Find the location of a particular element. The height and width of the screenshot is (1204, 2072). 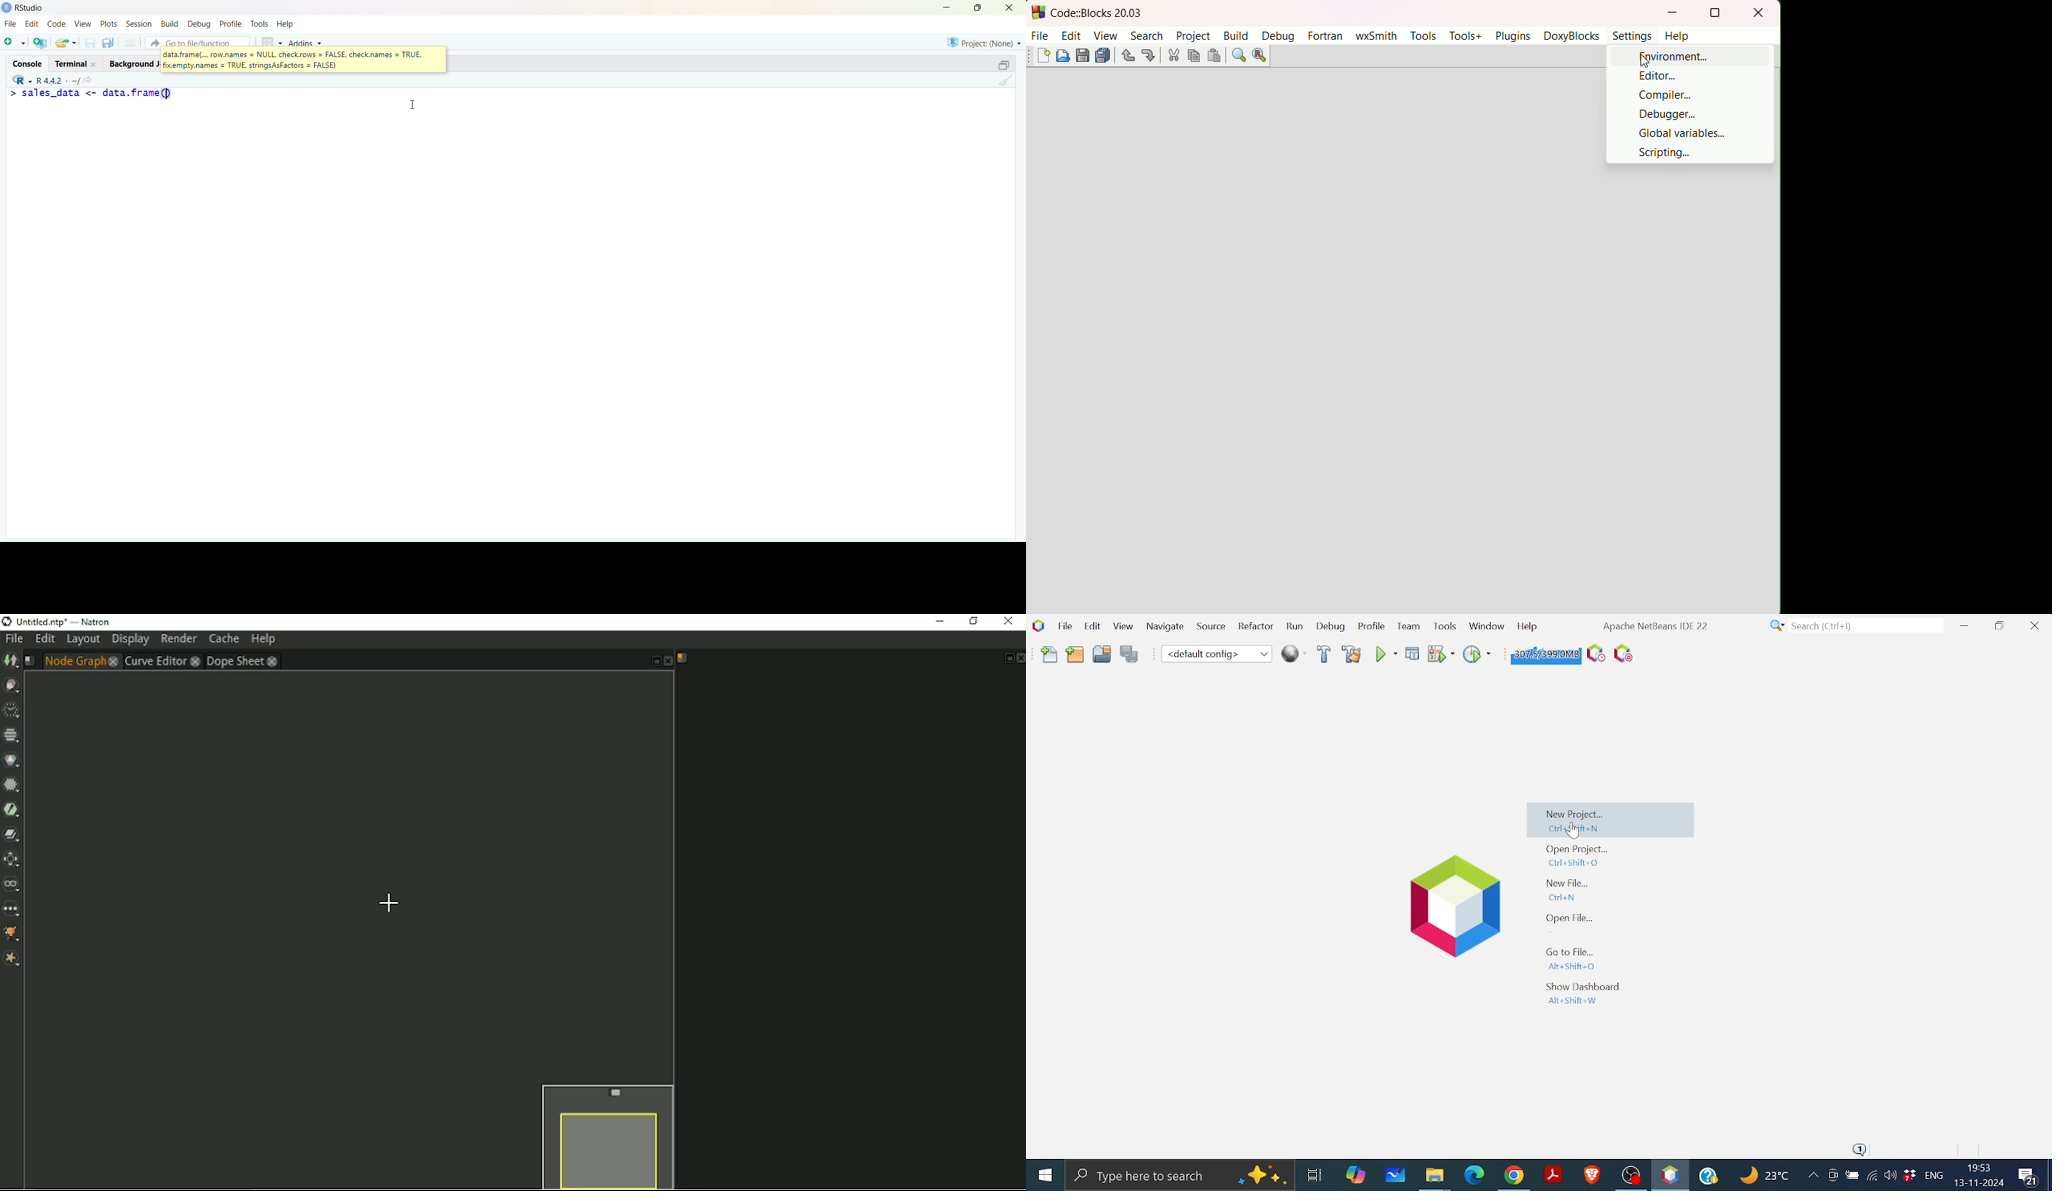

Console is located at coordinates (25, 61).